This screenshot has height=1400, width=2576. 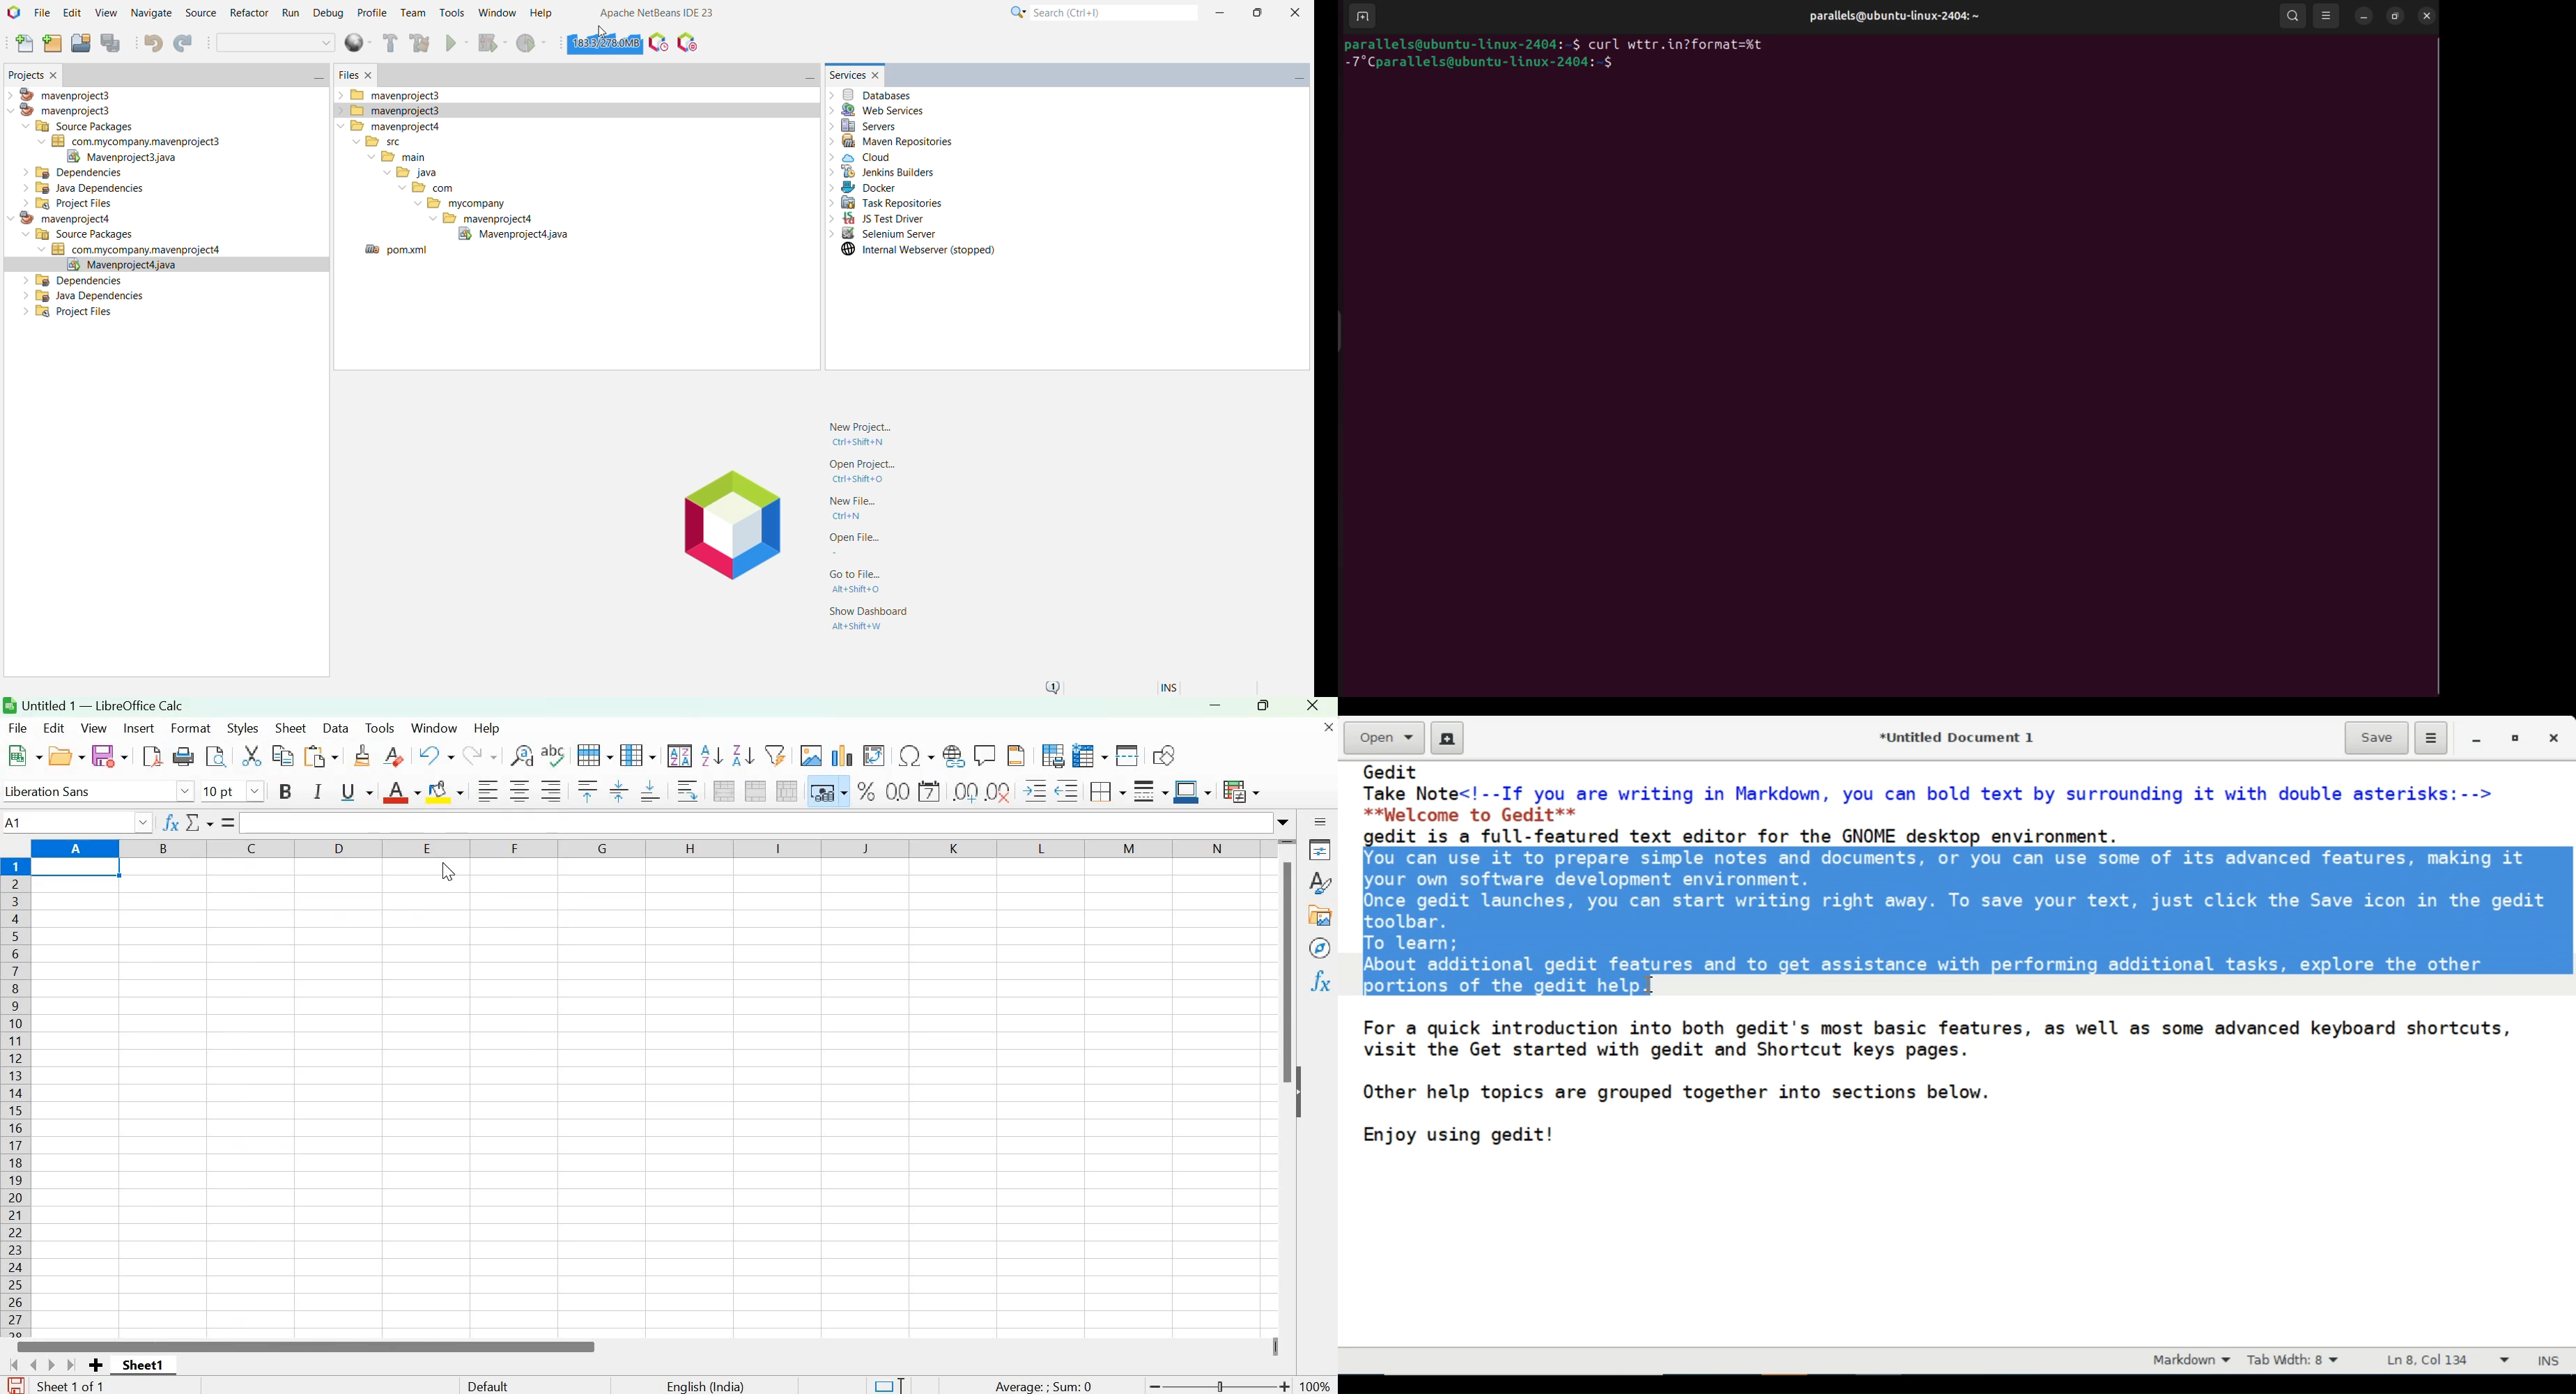 What do you see at coordinates (218, 757) in the screenshot?
I see `Toggle print preview` at bounding box center [218, 757].